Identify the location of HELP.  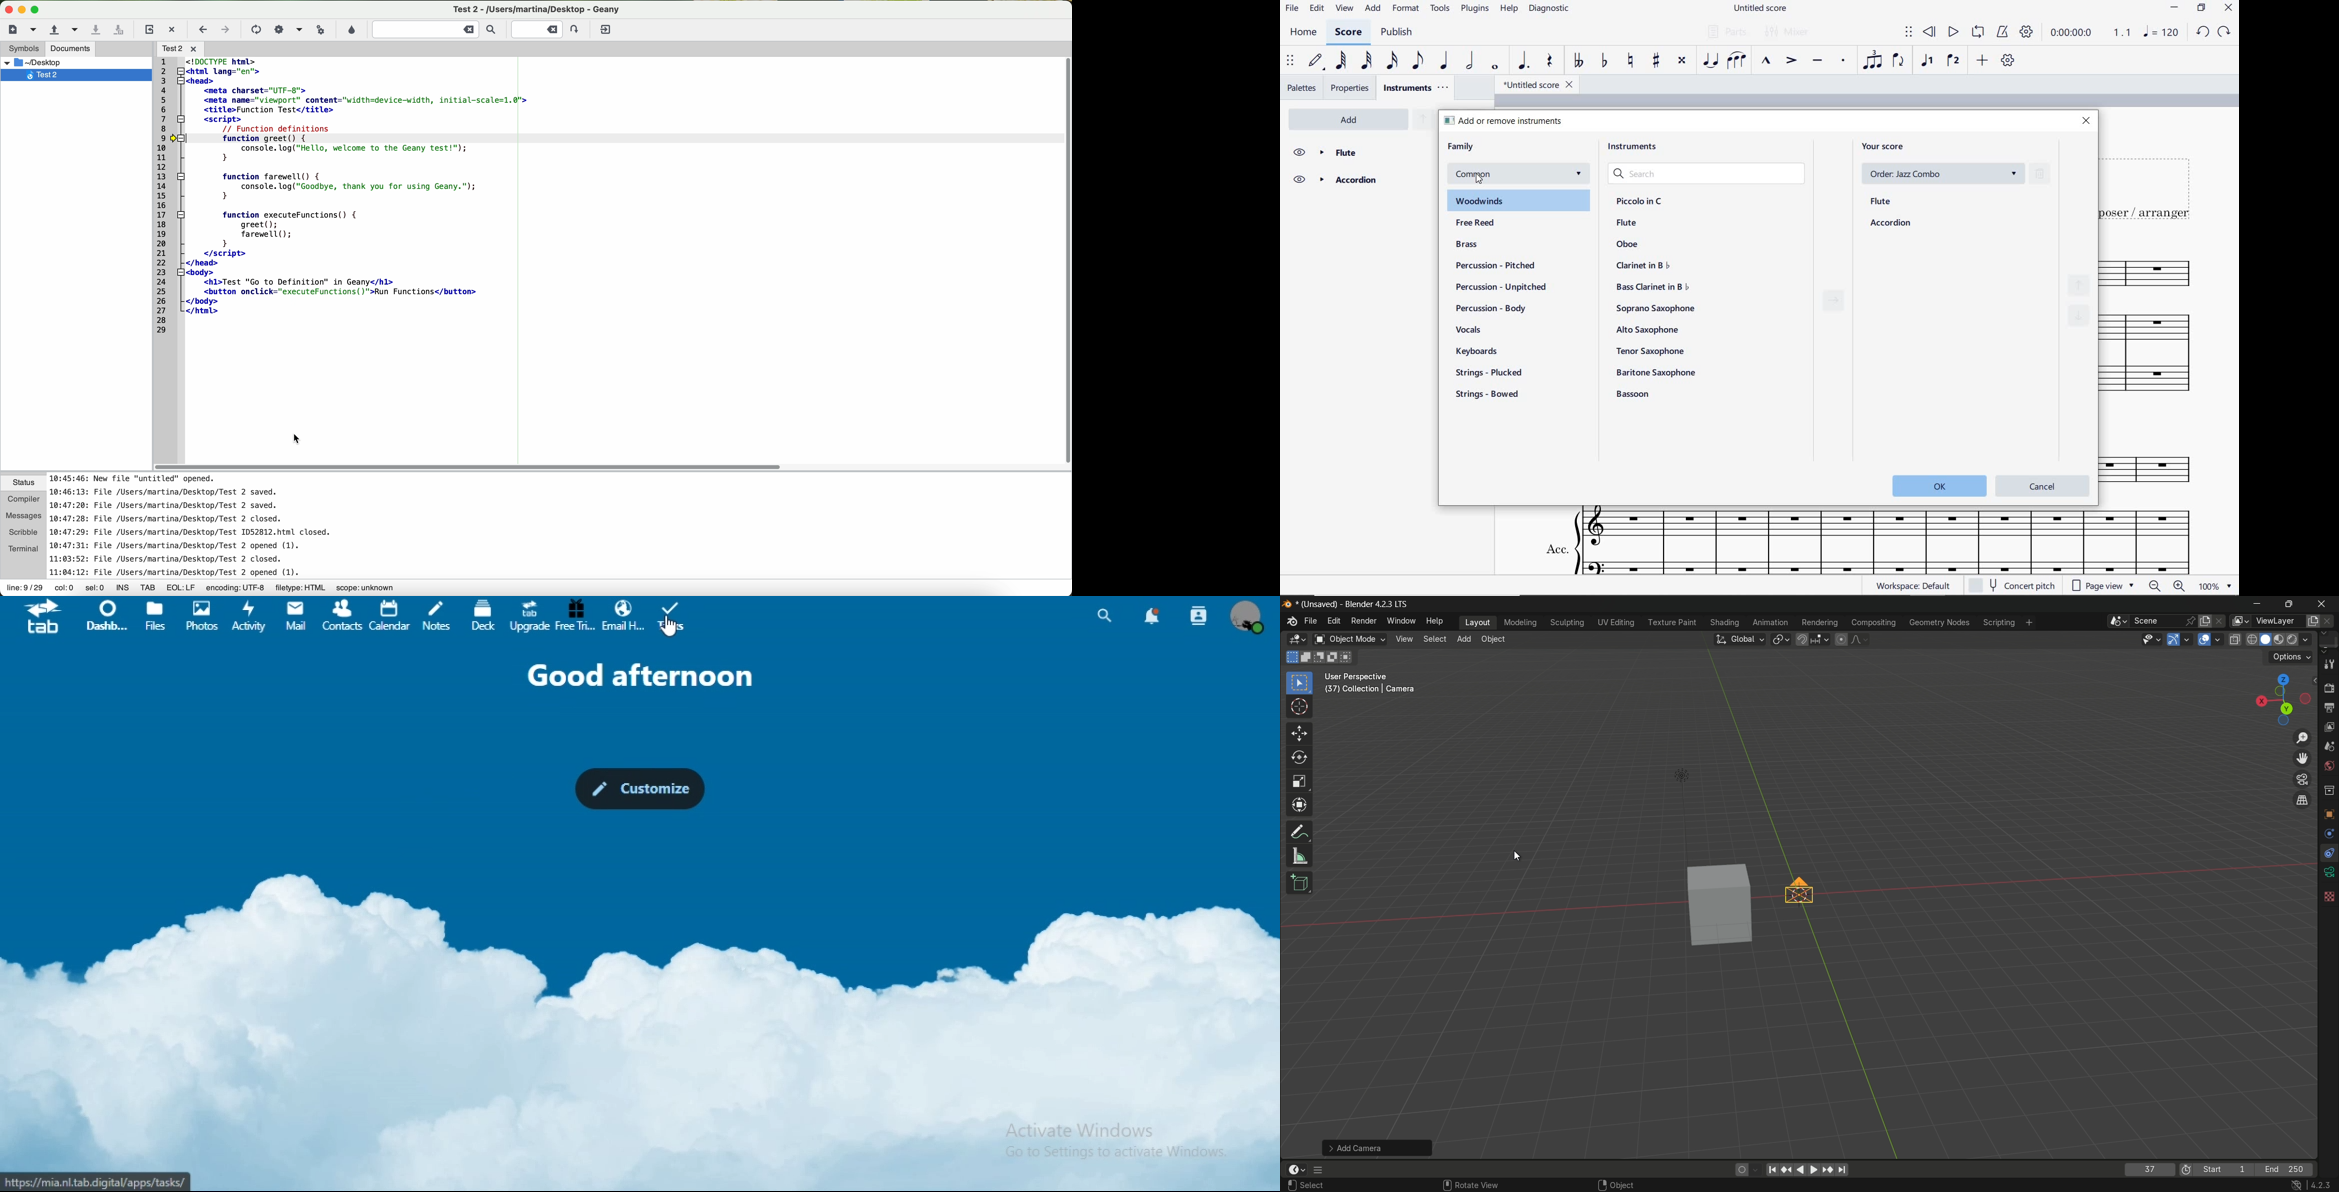
(1509, 9).